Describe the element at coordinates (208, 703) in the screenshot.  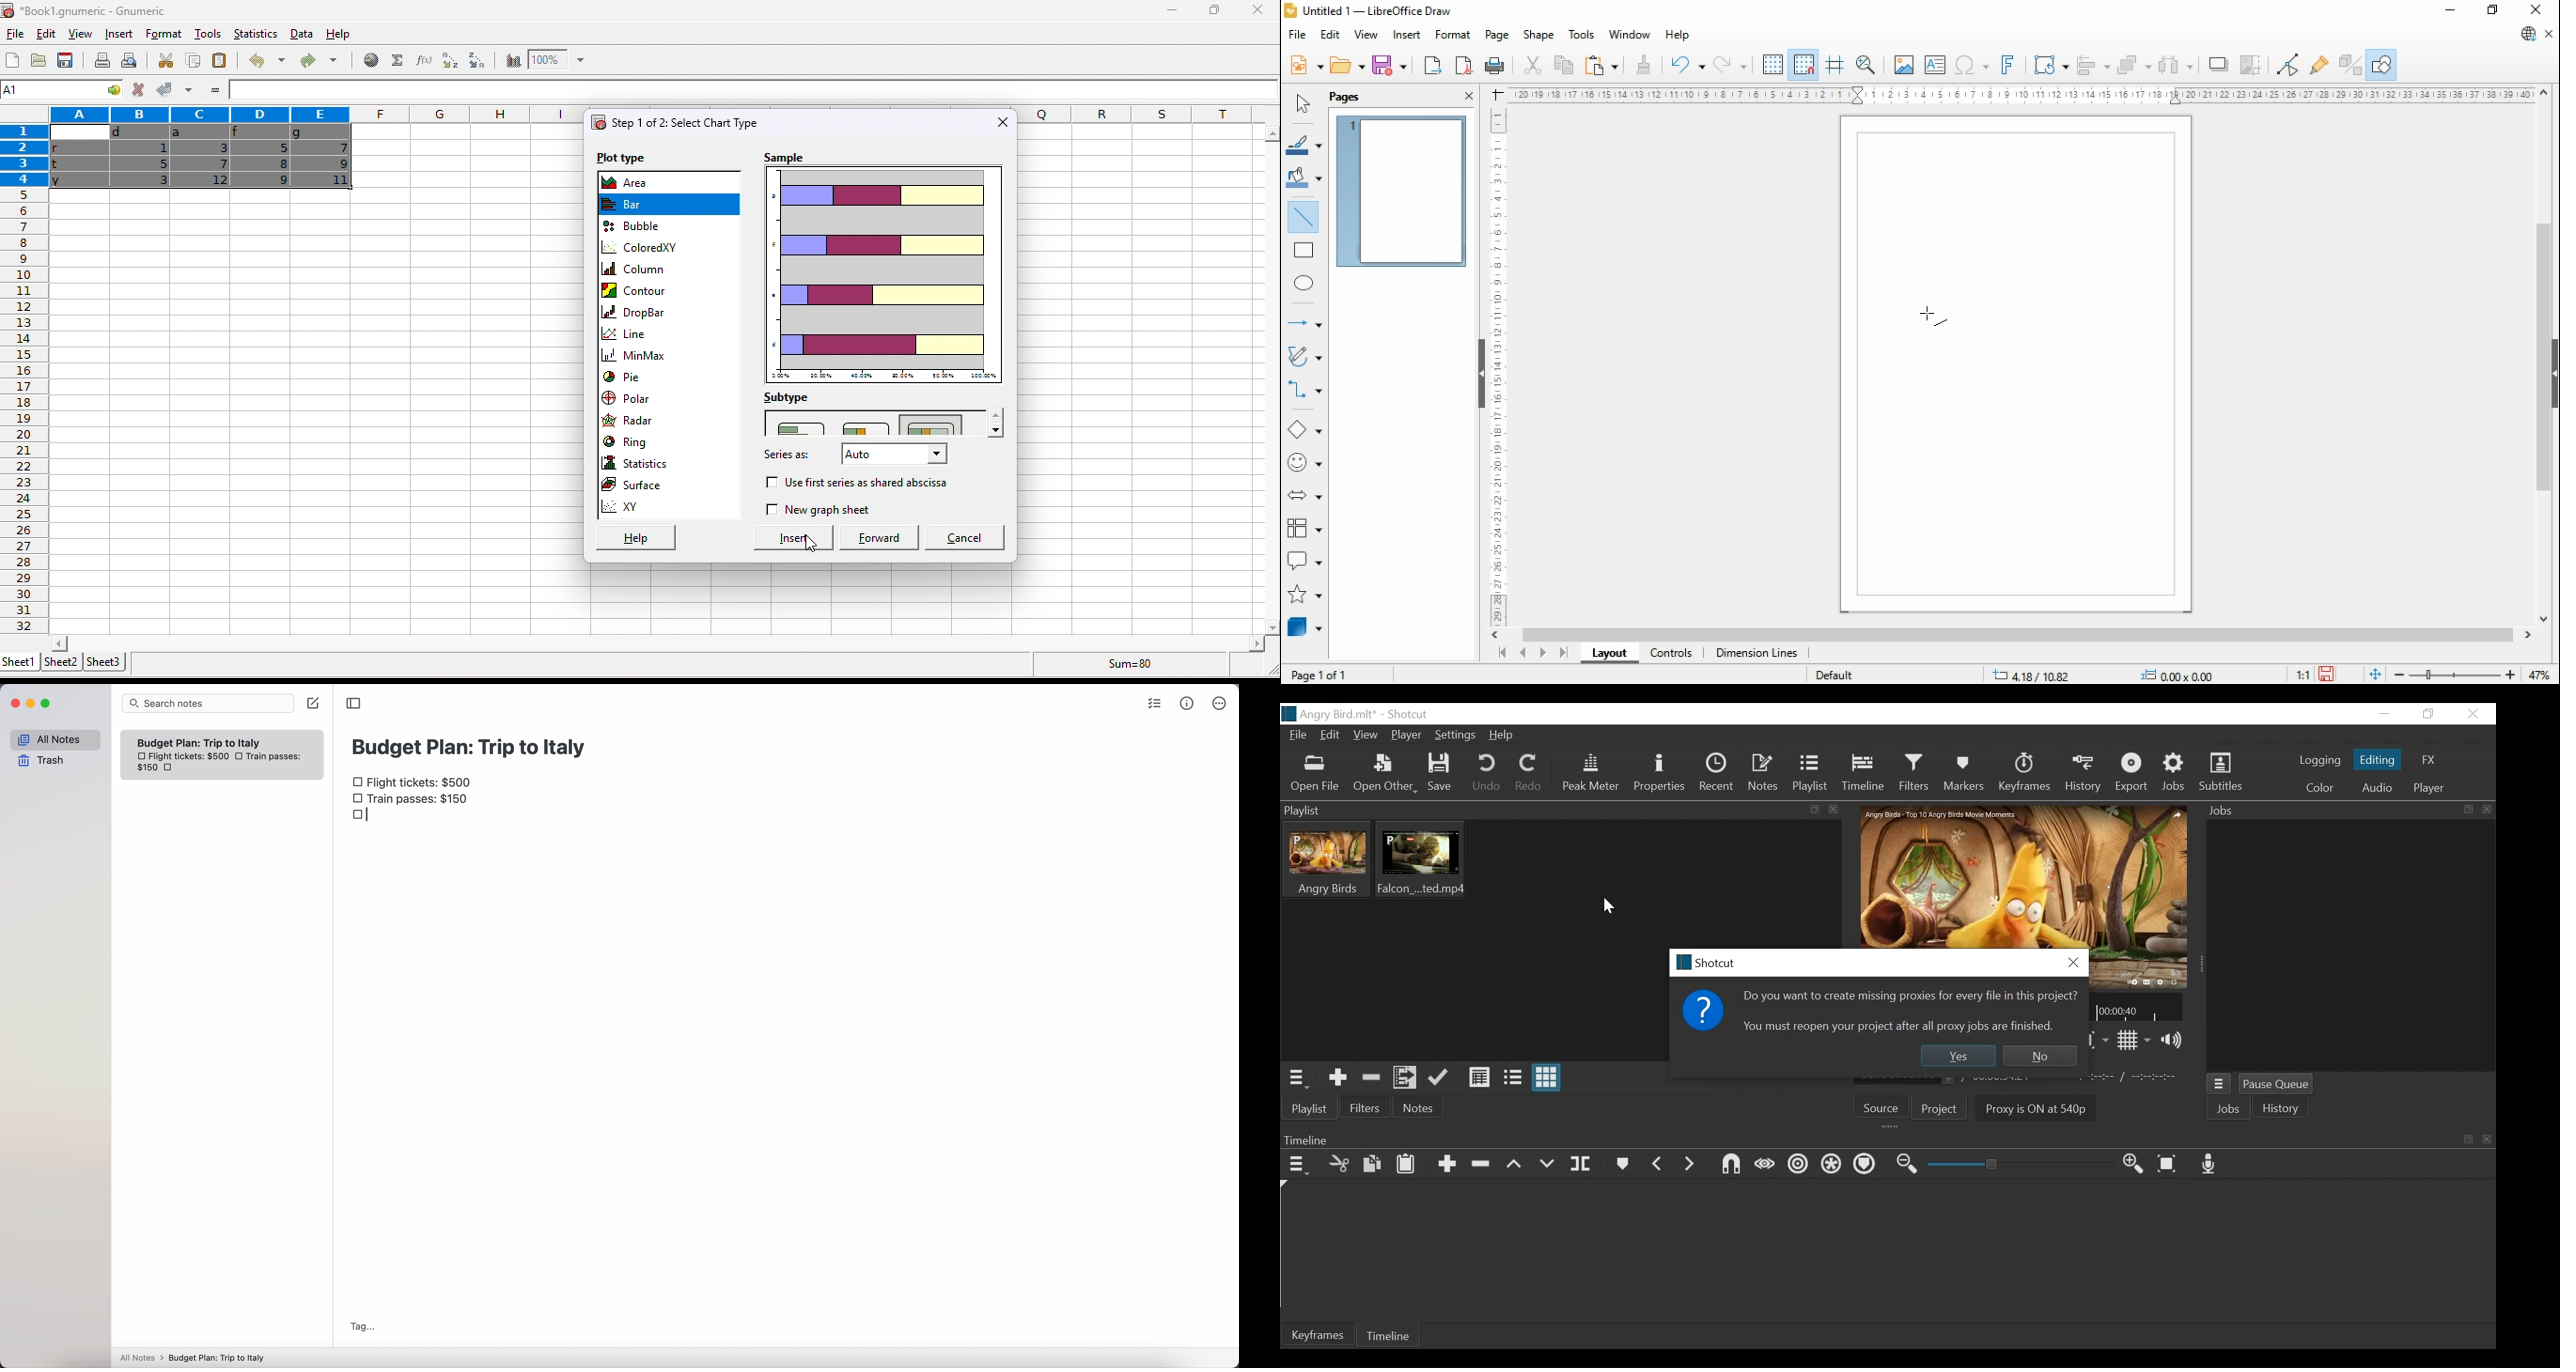
I see `search bar` at that location.